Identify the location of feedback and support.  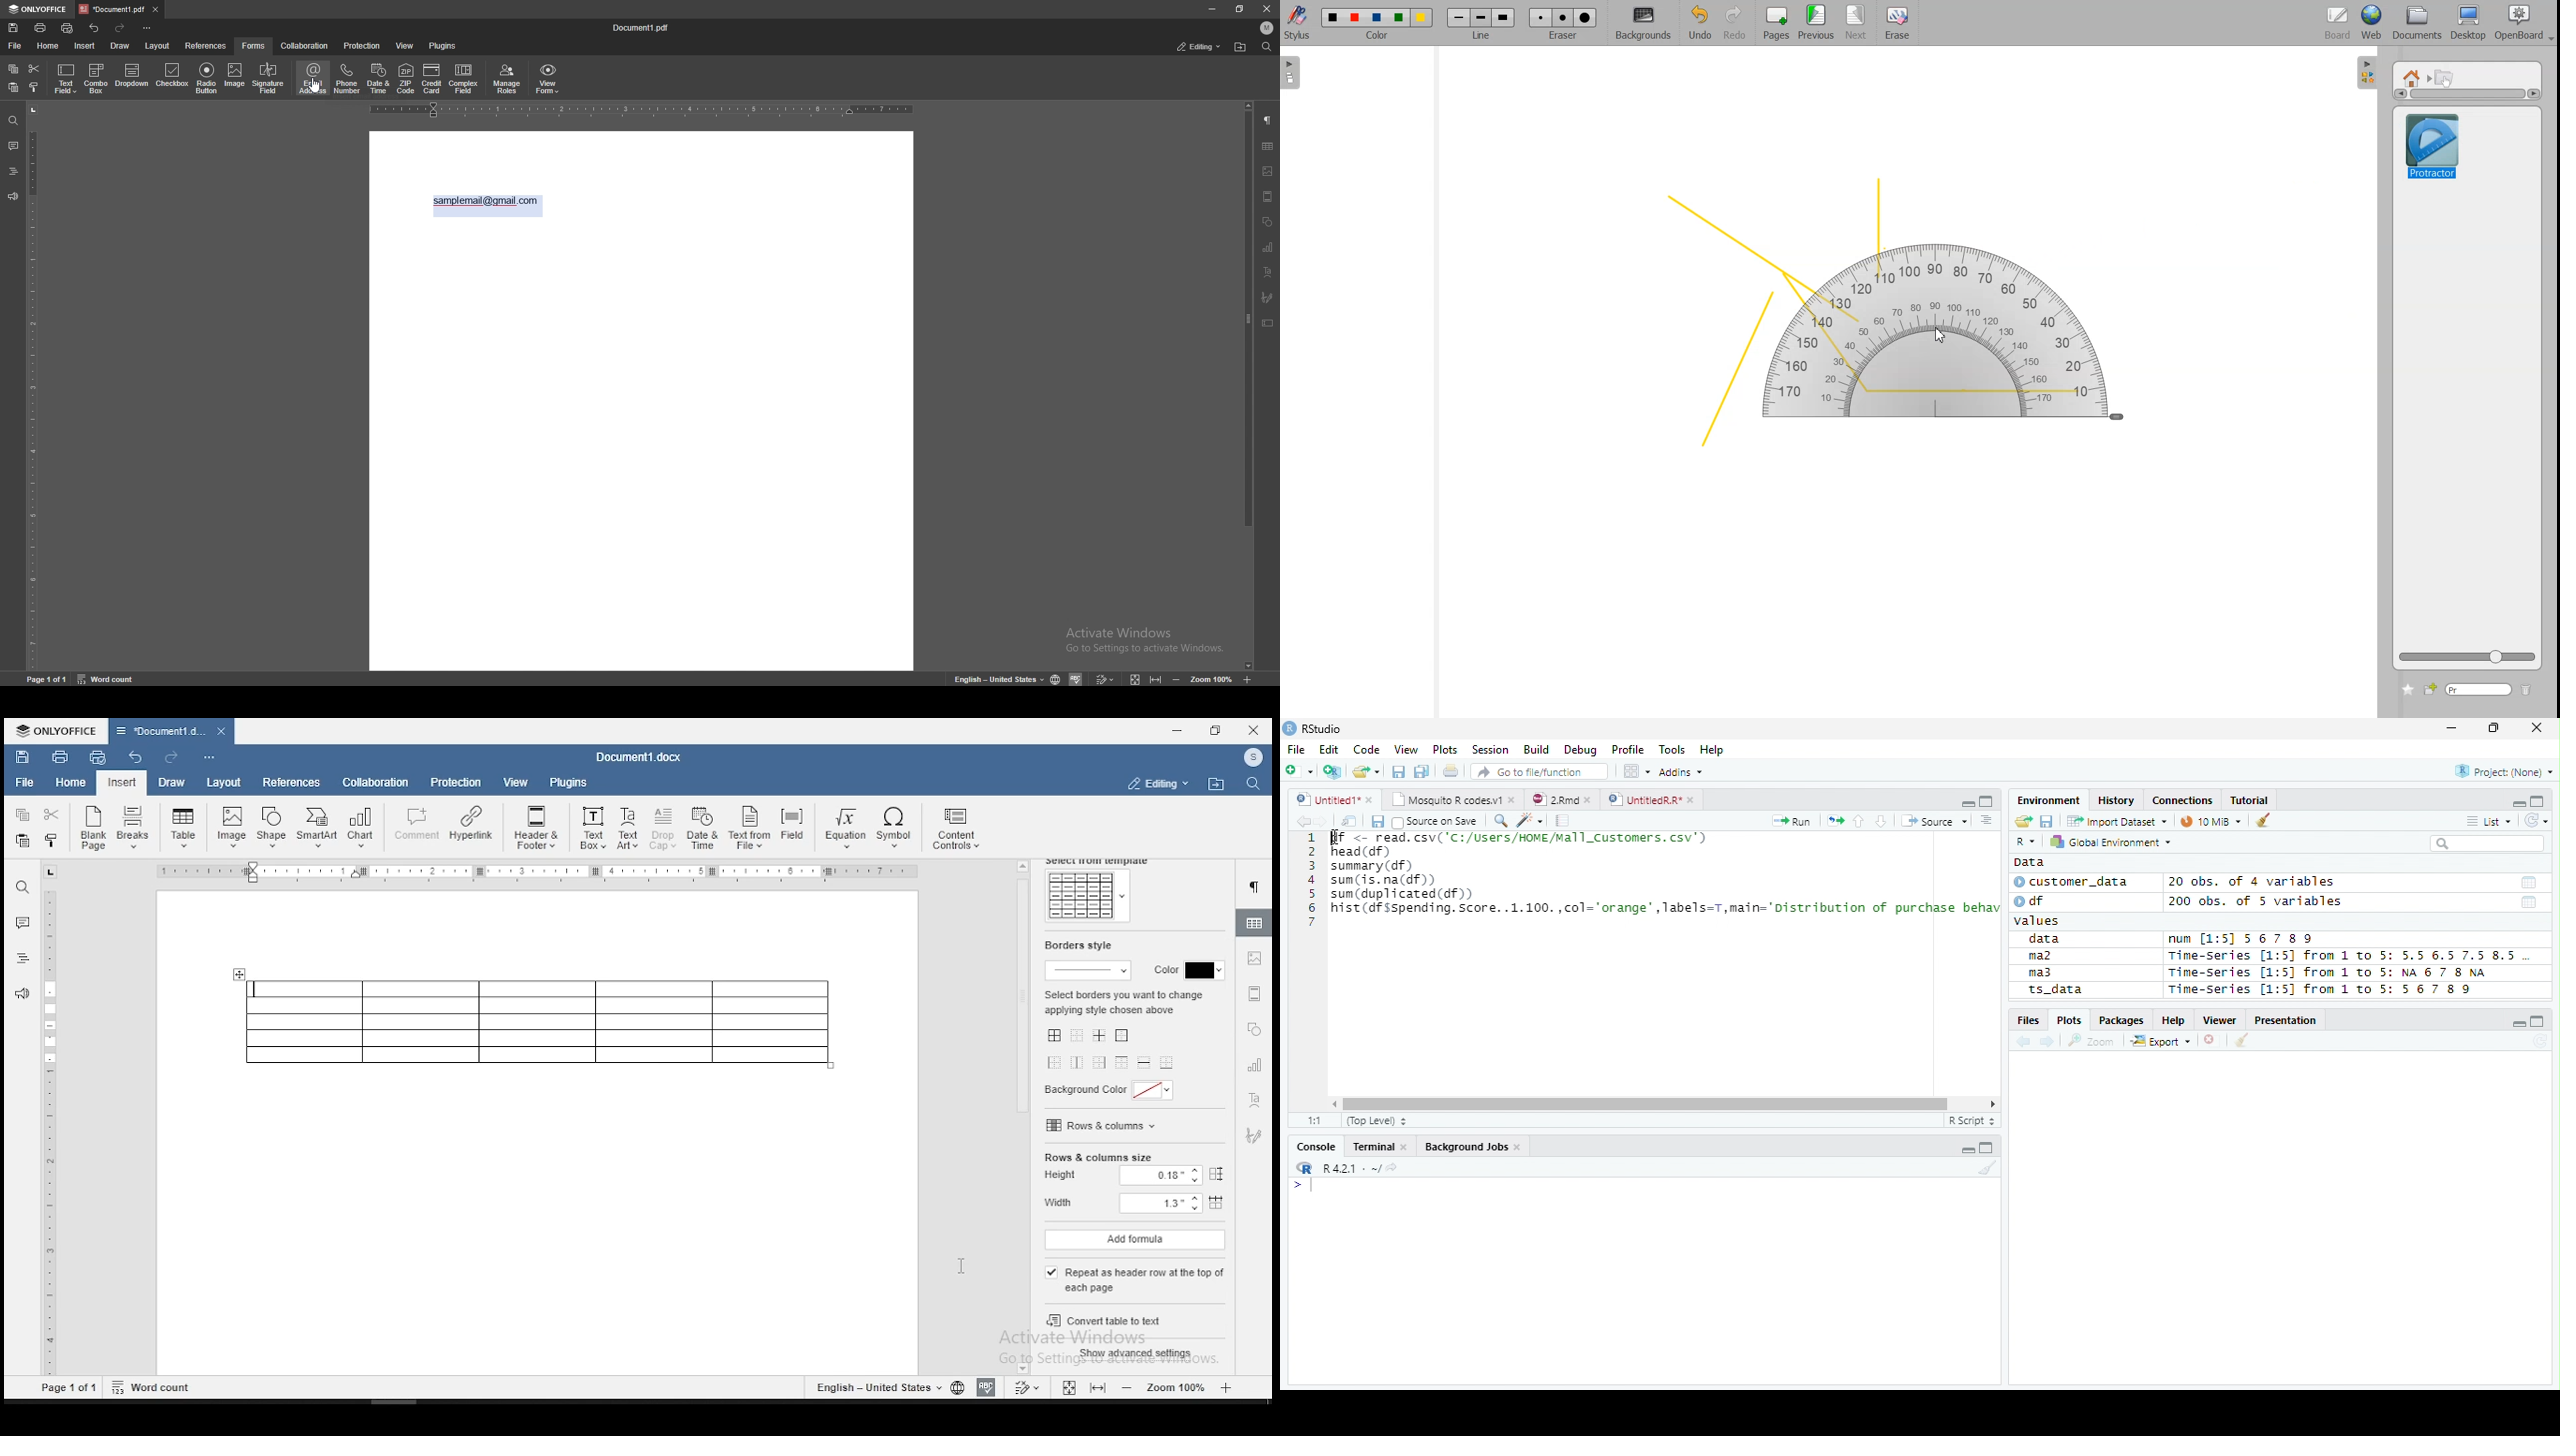
(23, 992).